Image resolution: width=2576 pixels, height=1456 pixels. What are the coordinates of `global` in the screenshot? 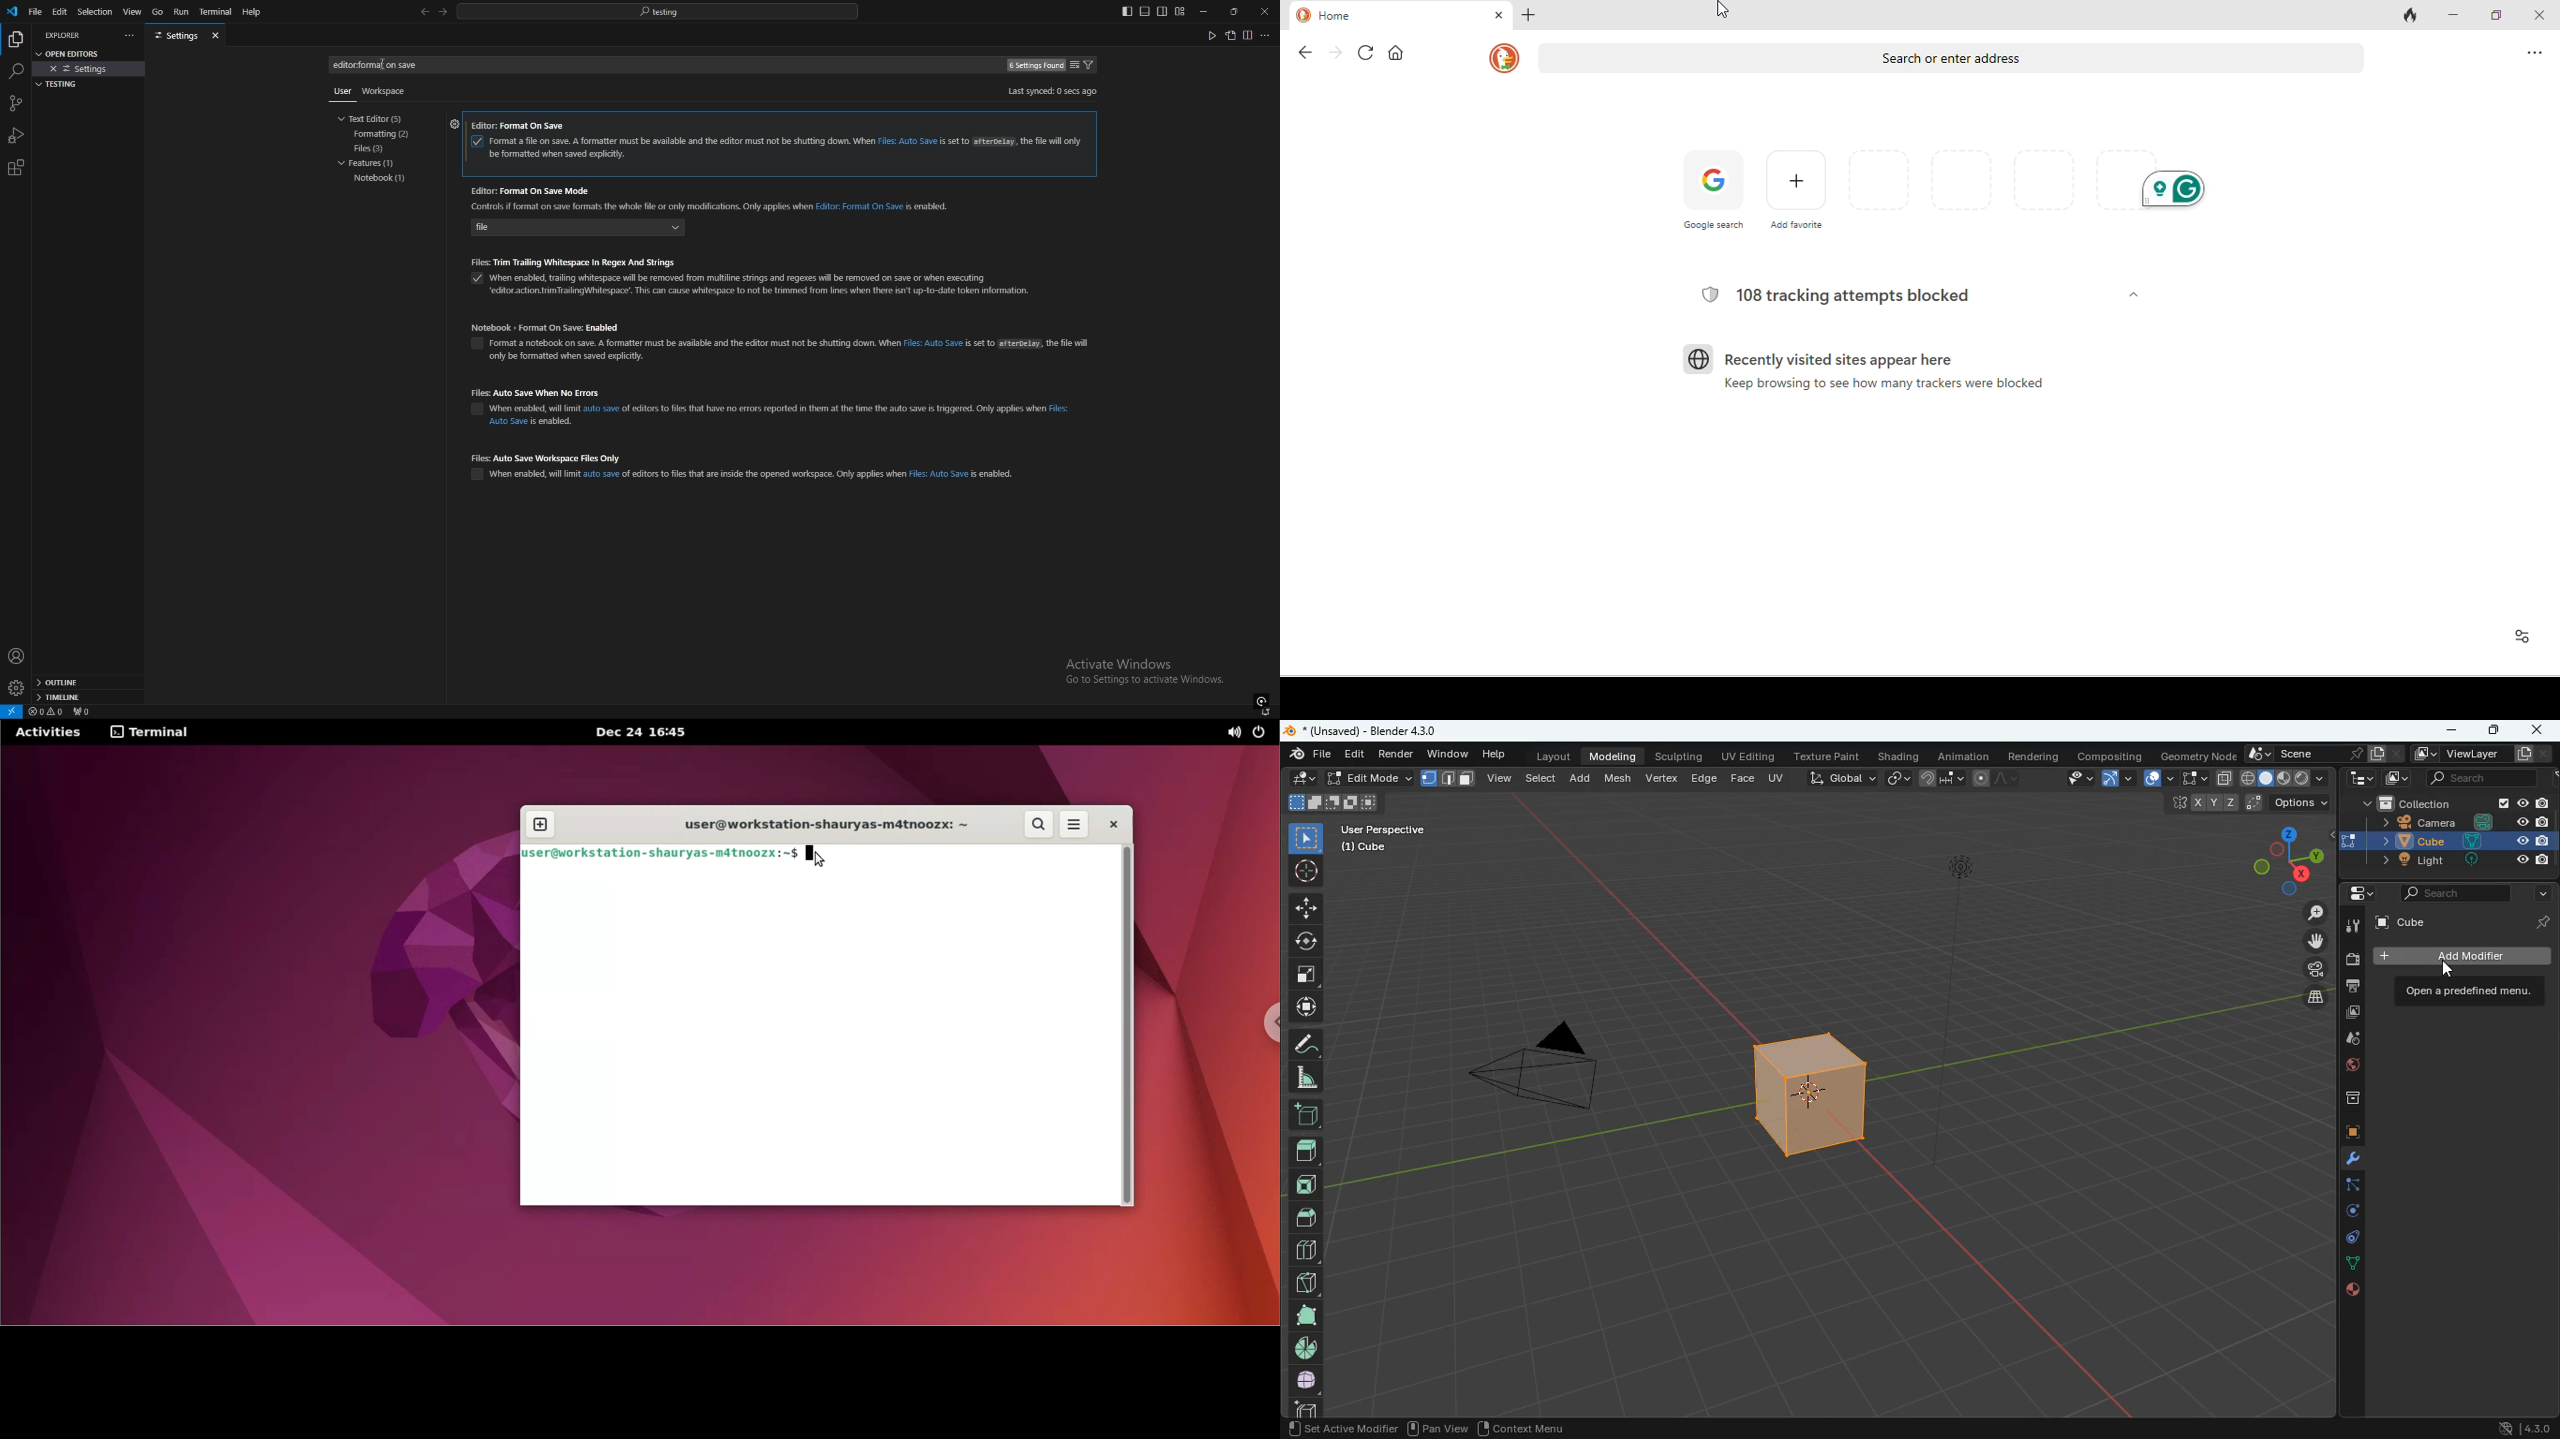 It's located at (1841, 777).